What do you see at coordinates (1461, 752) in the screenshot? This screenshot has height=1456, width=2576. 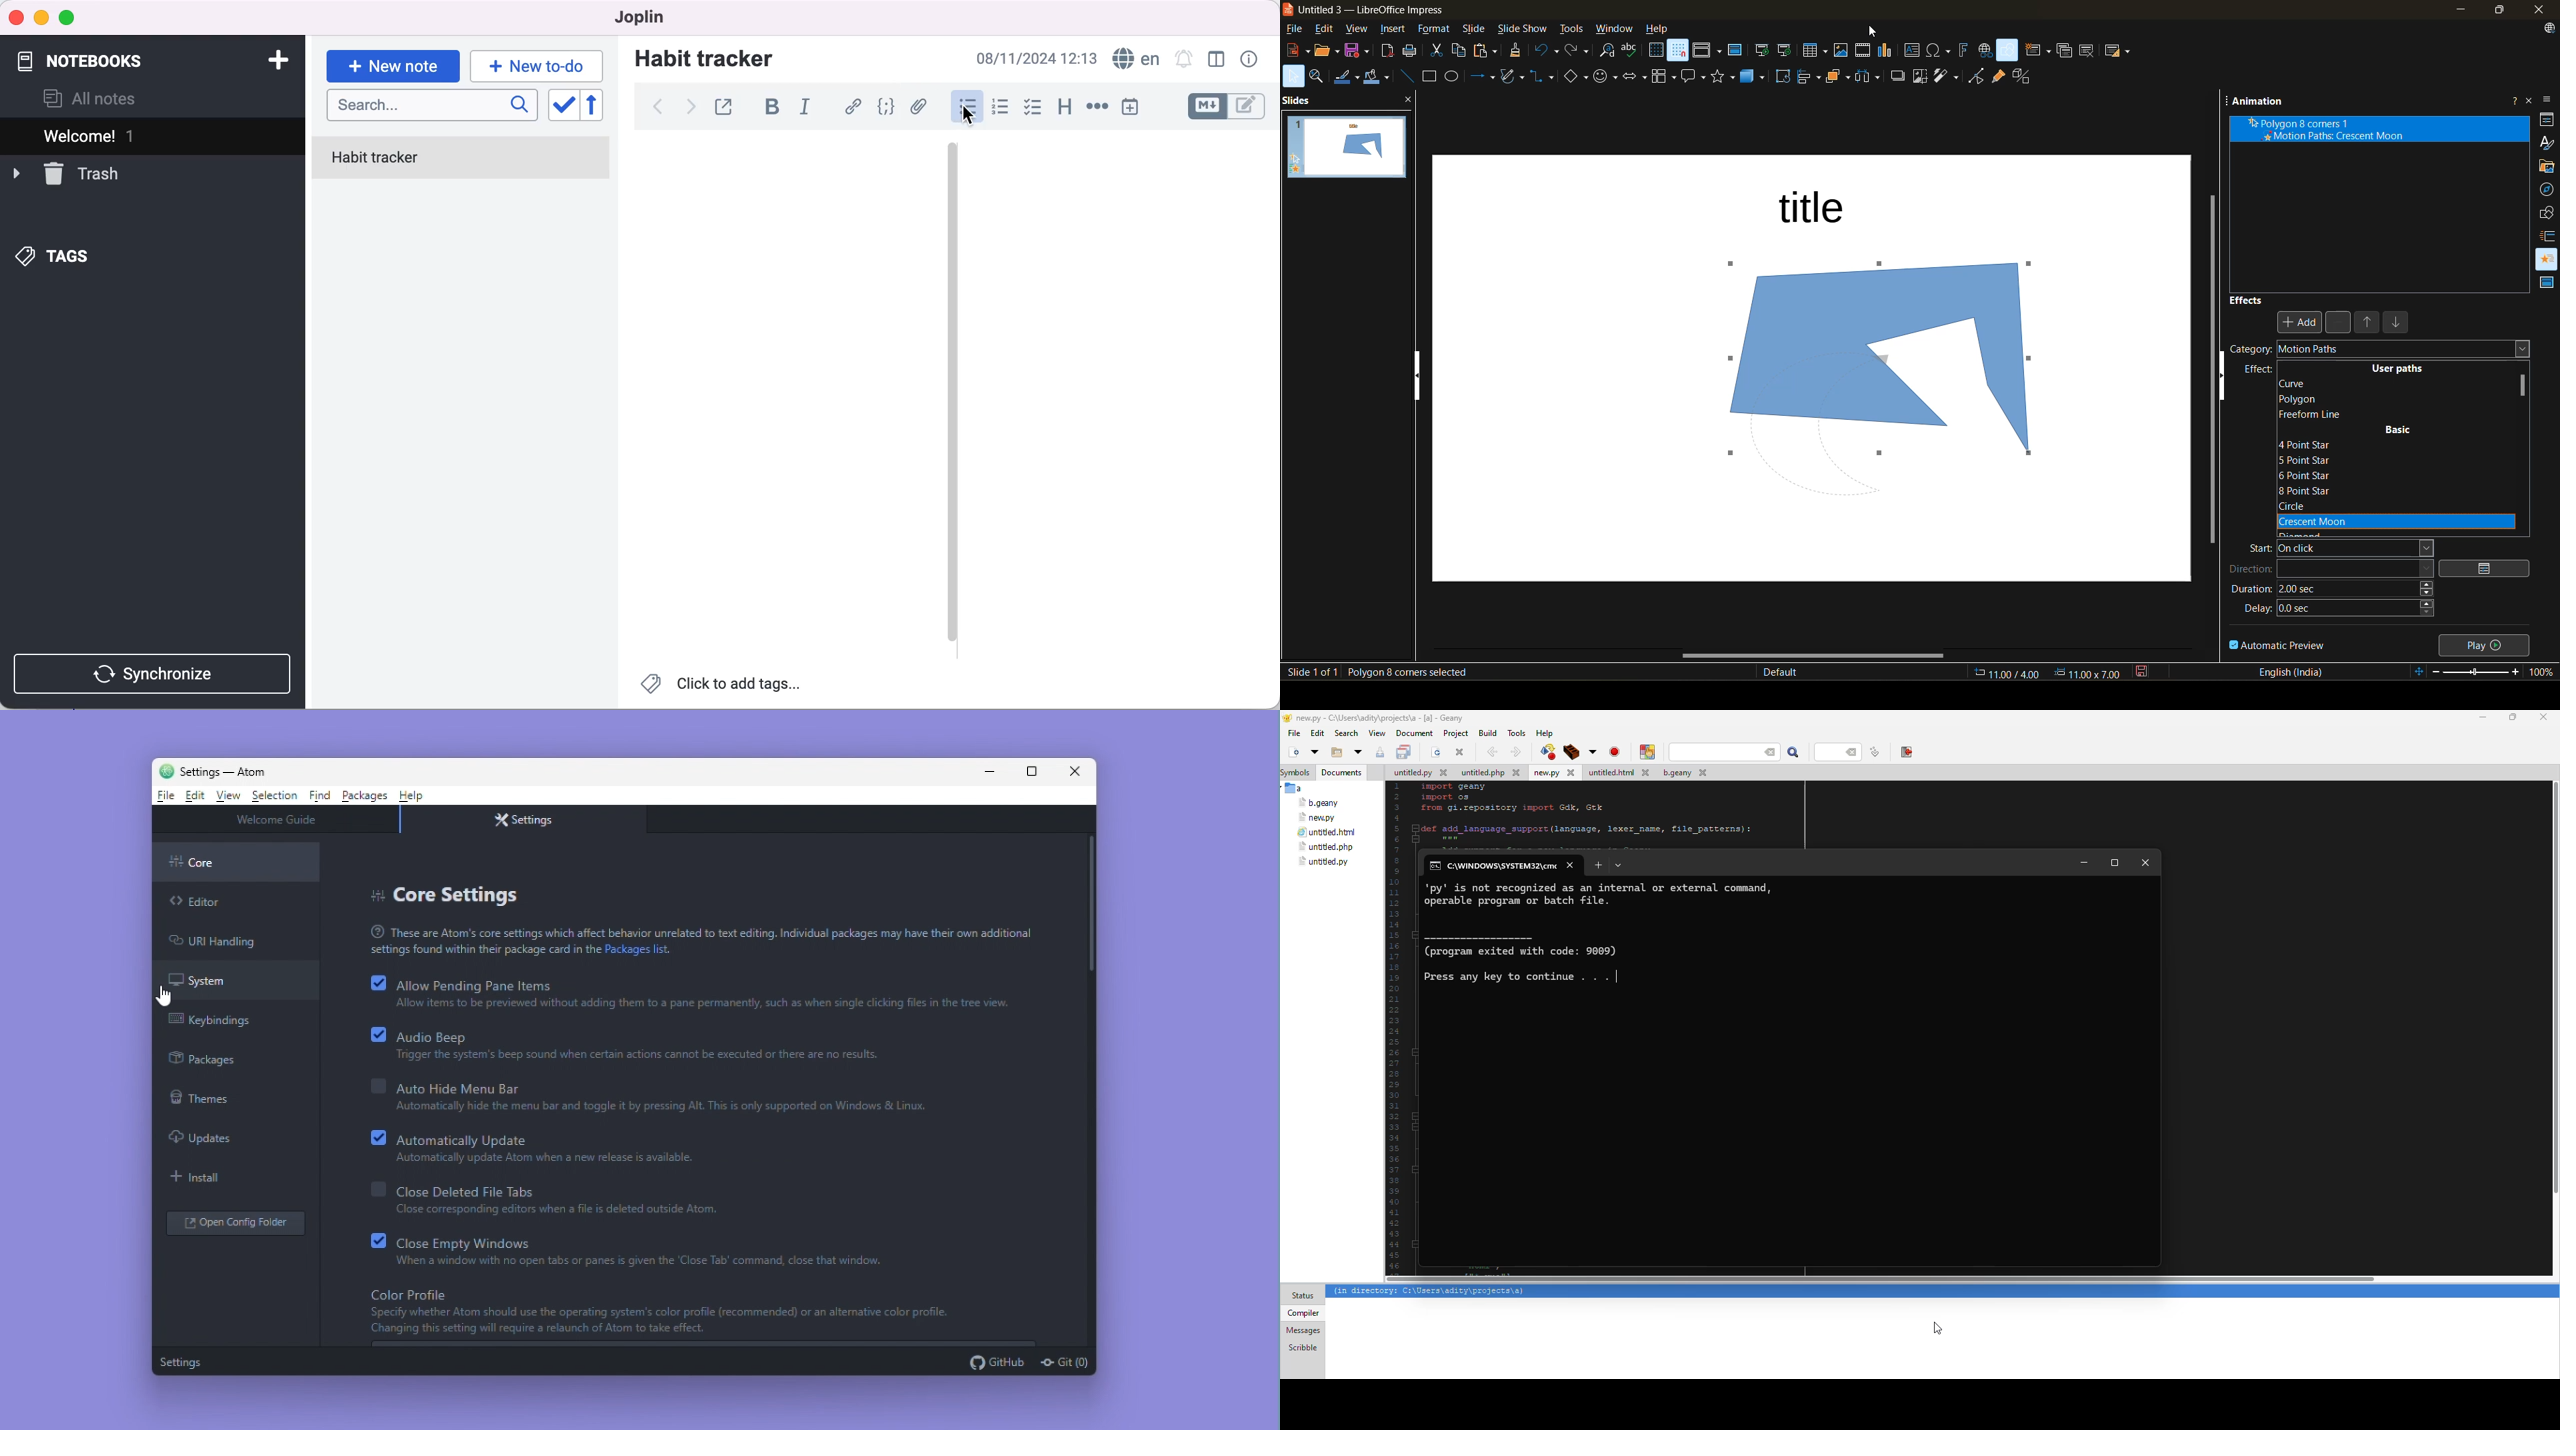 I see `close` at bounding box center [1461, 752].